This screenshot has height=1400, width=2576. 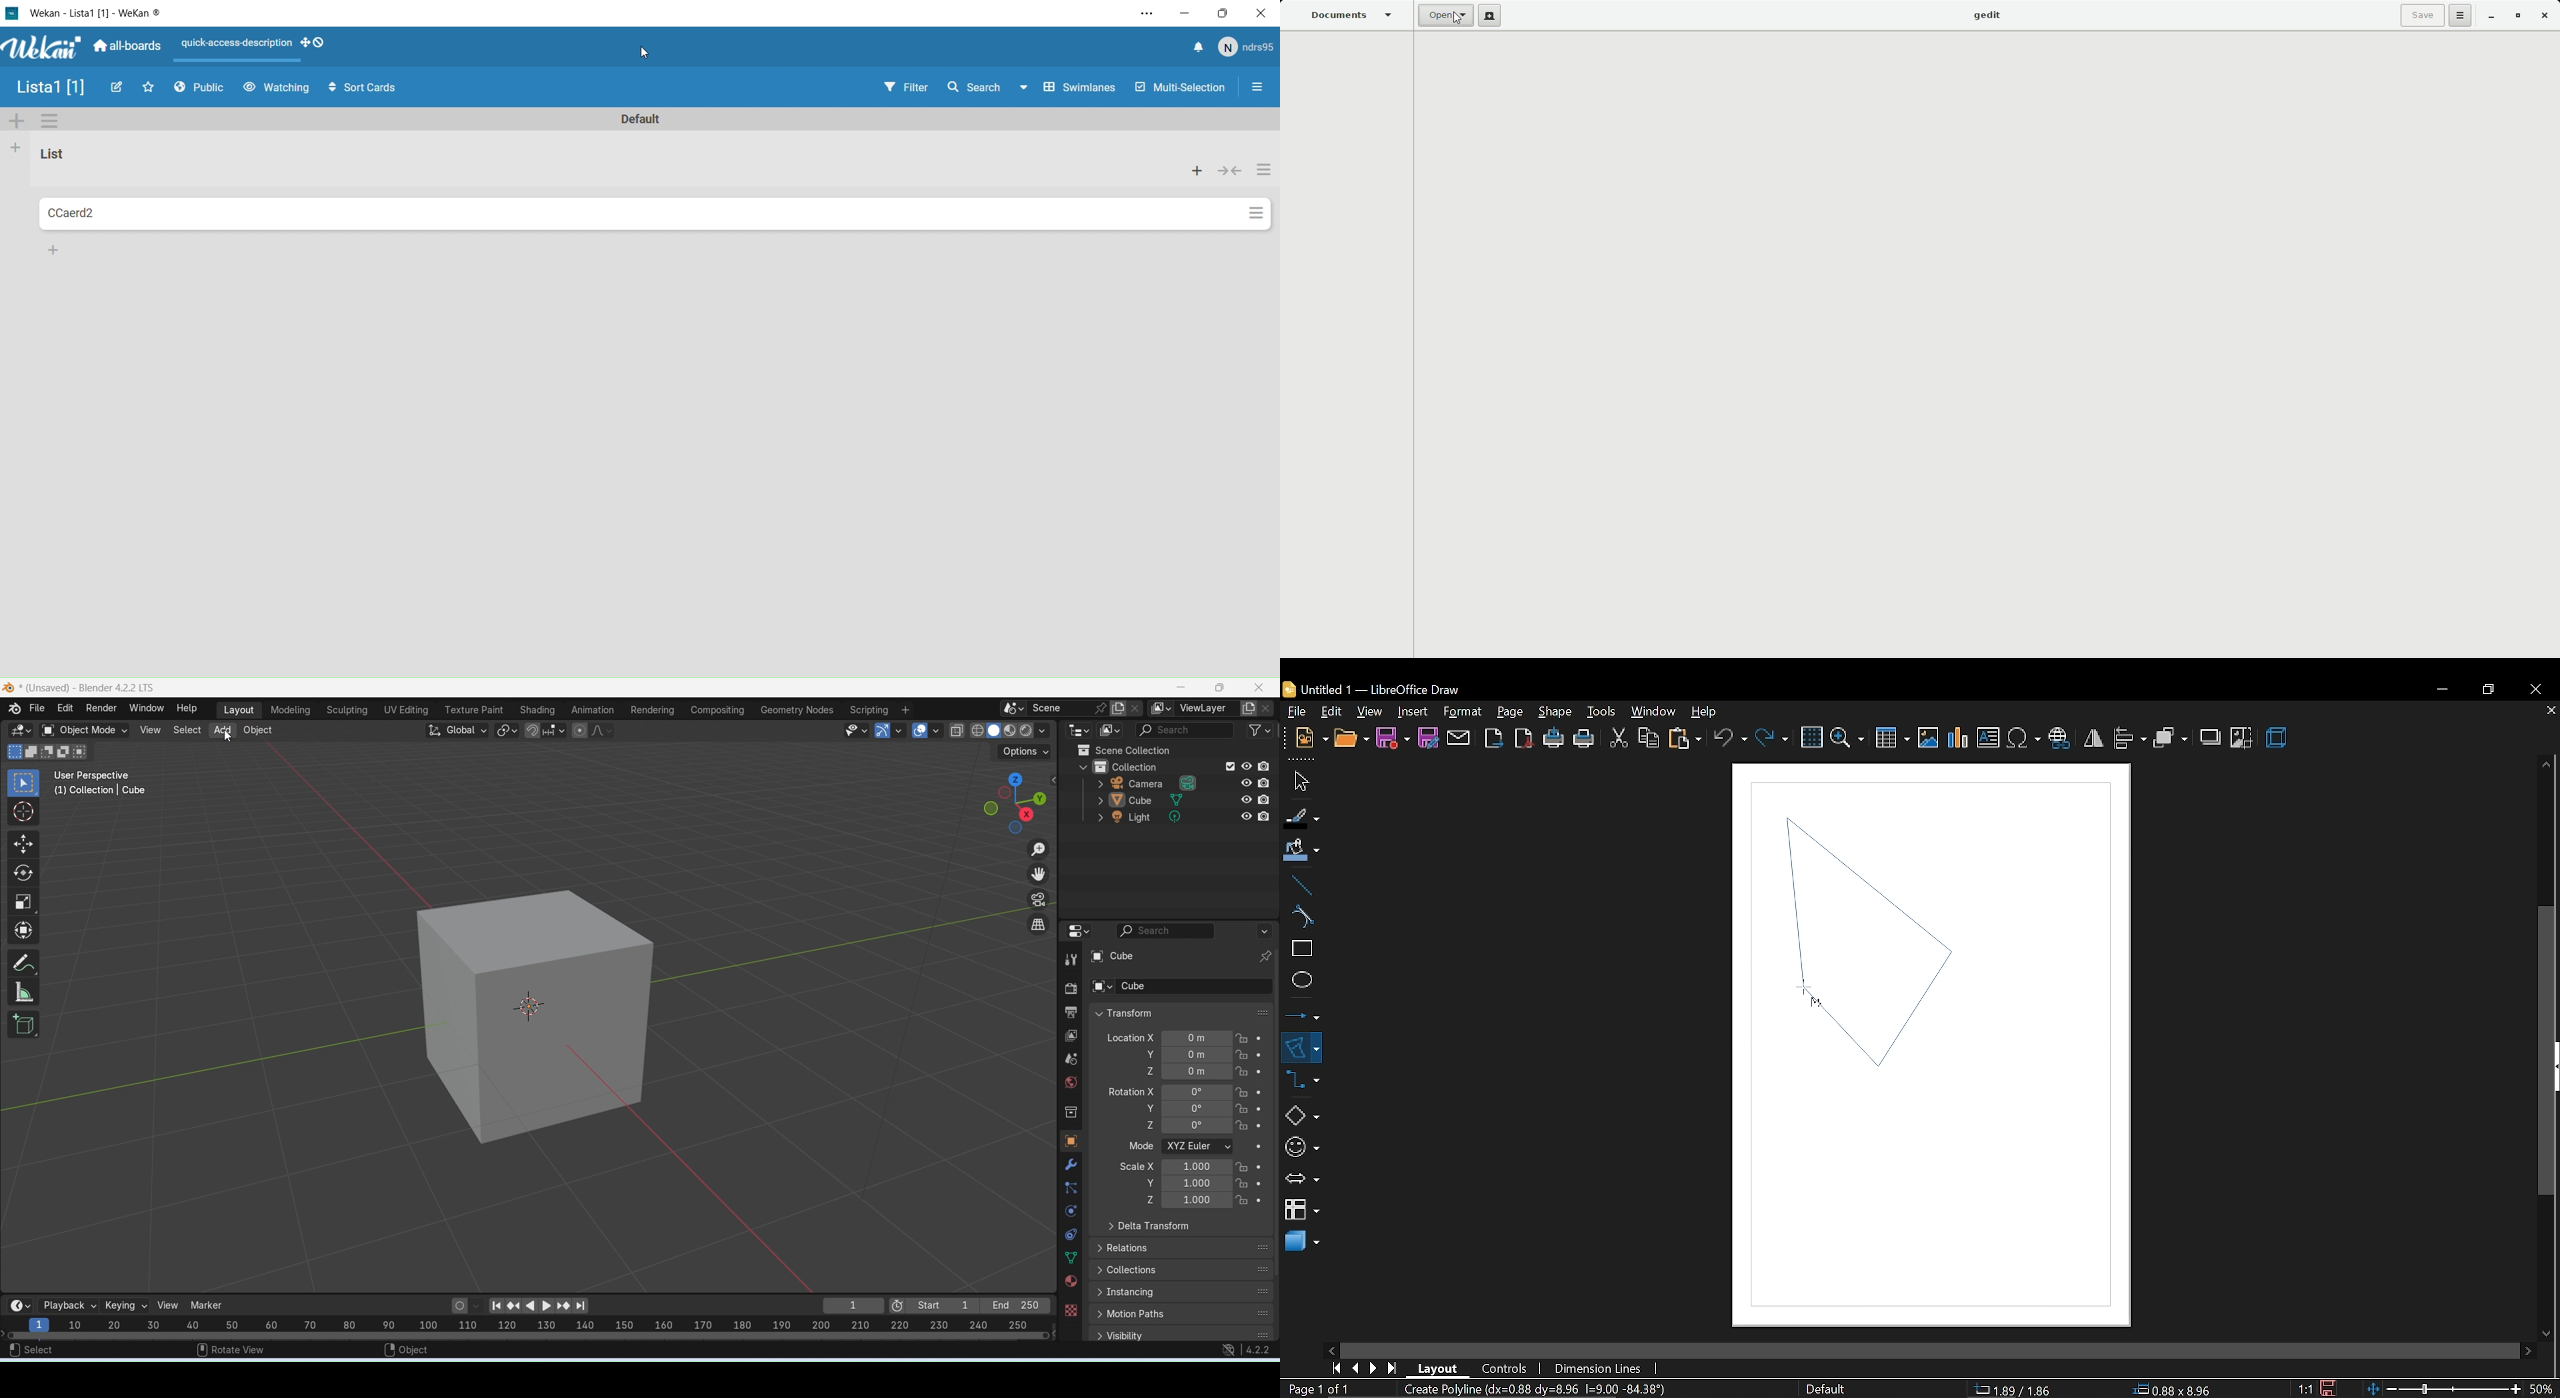 I want to click on Scale X, so click(x=1213, y=1167).